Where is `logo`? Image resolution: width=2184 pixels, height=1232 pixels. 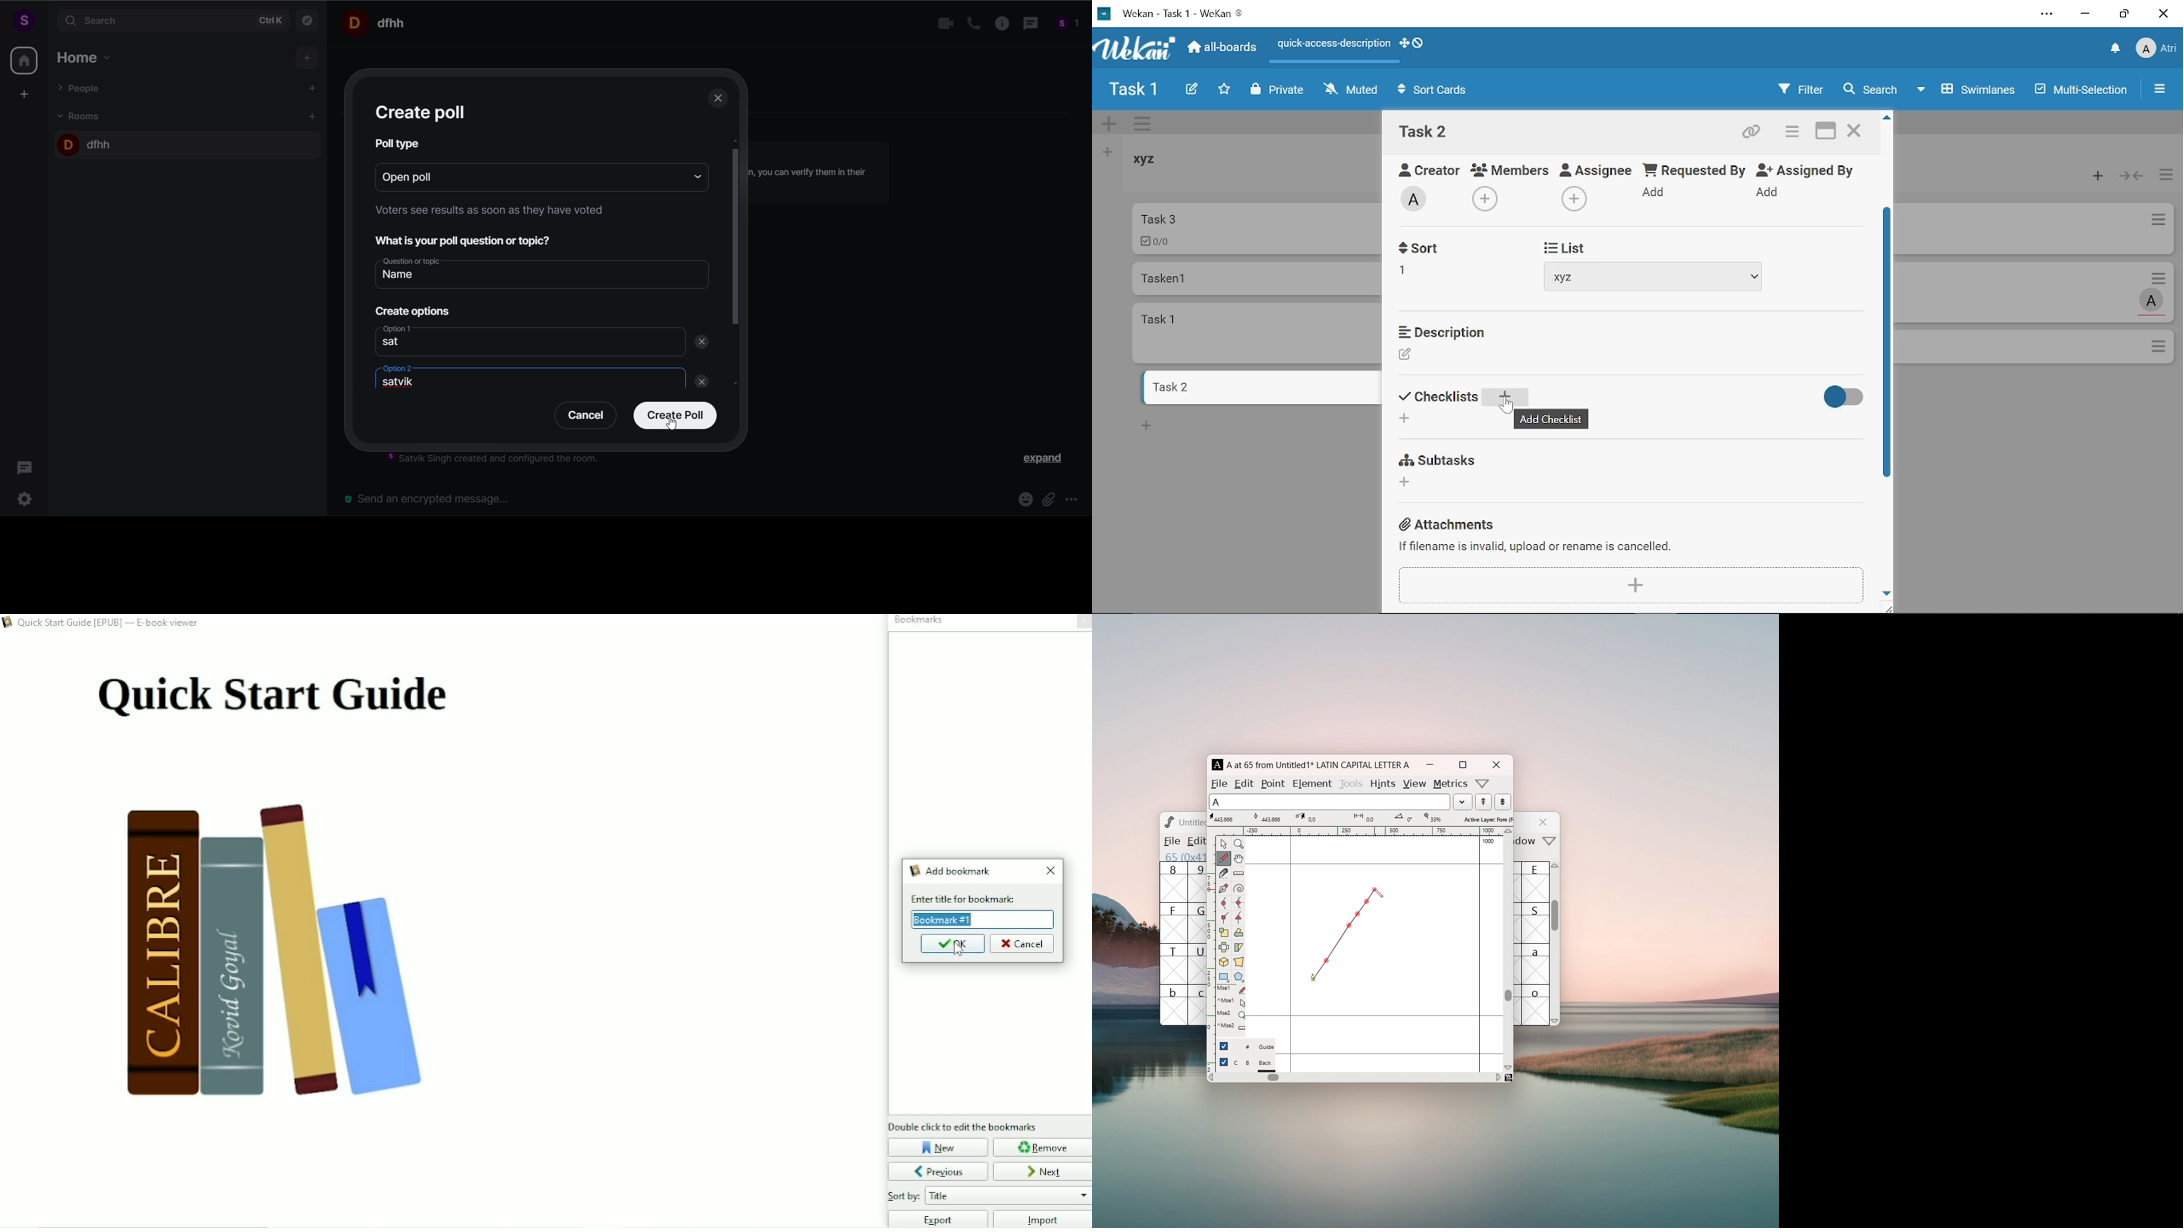 logo is located at coordinates (8, 624).